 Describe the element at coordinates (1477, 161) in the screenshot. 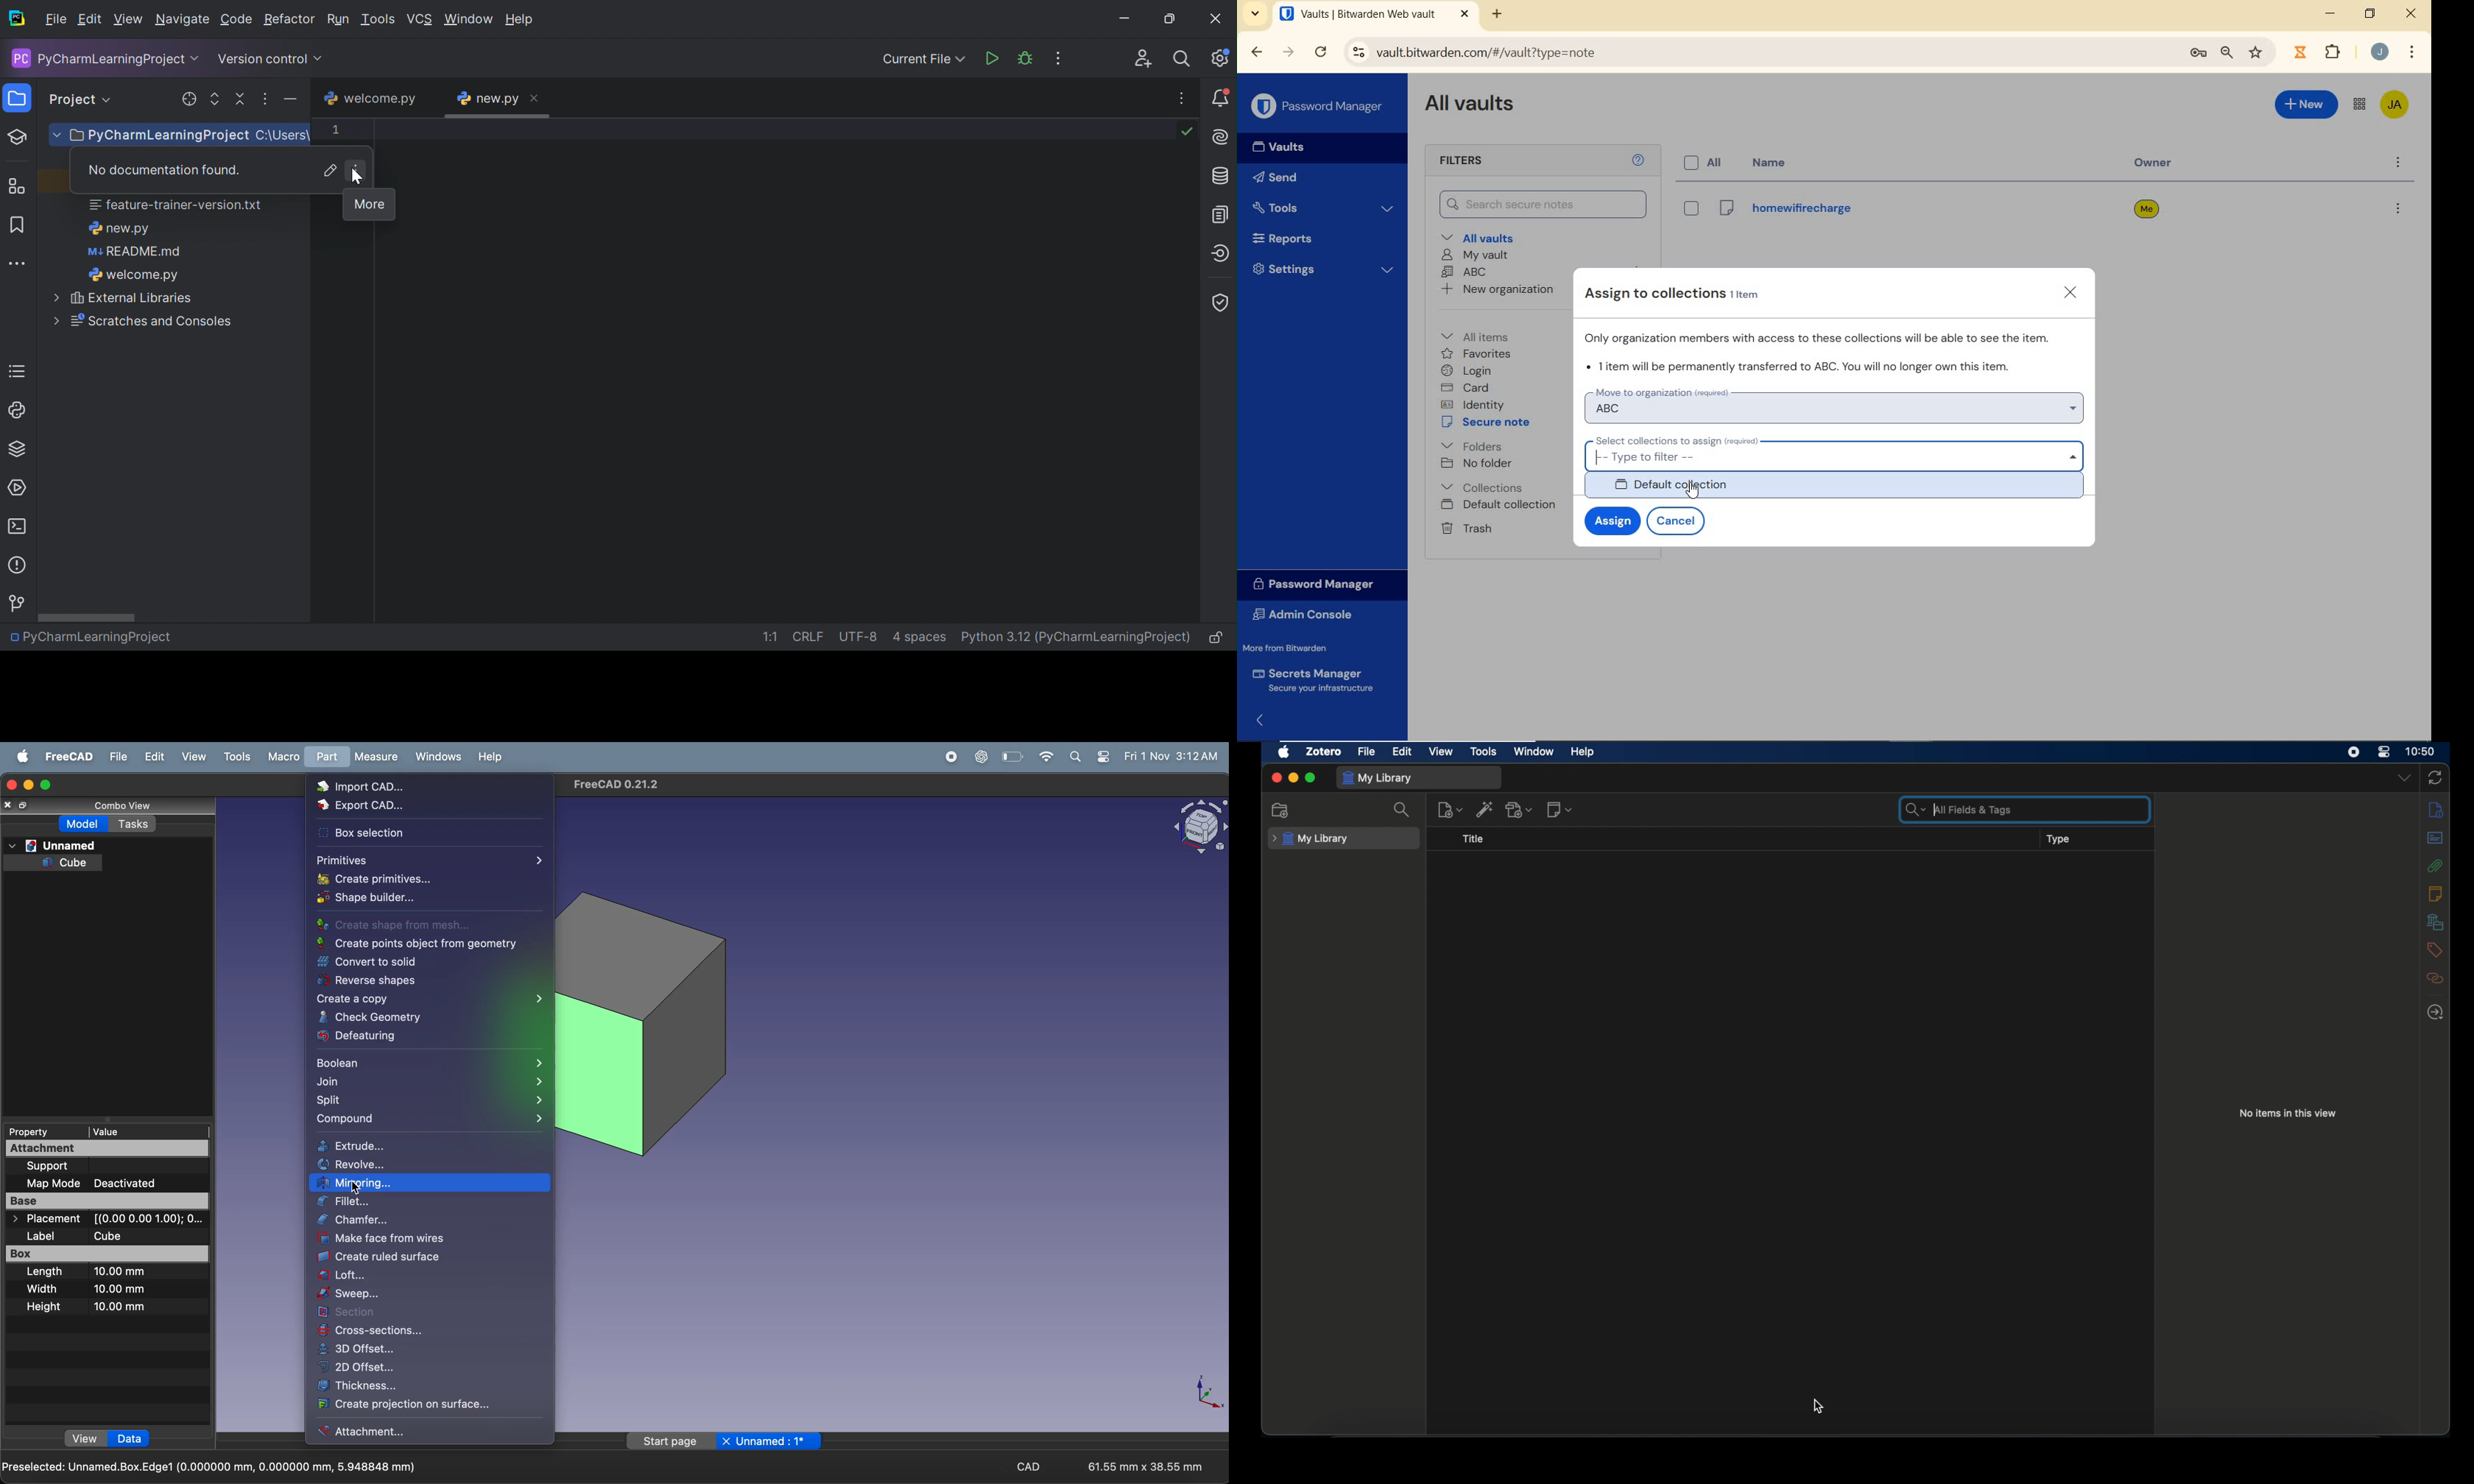

I see `Filters` at that location.